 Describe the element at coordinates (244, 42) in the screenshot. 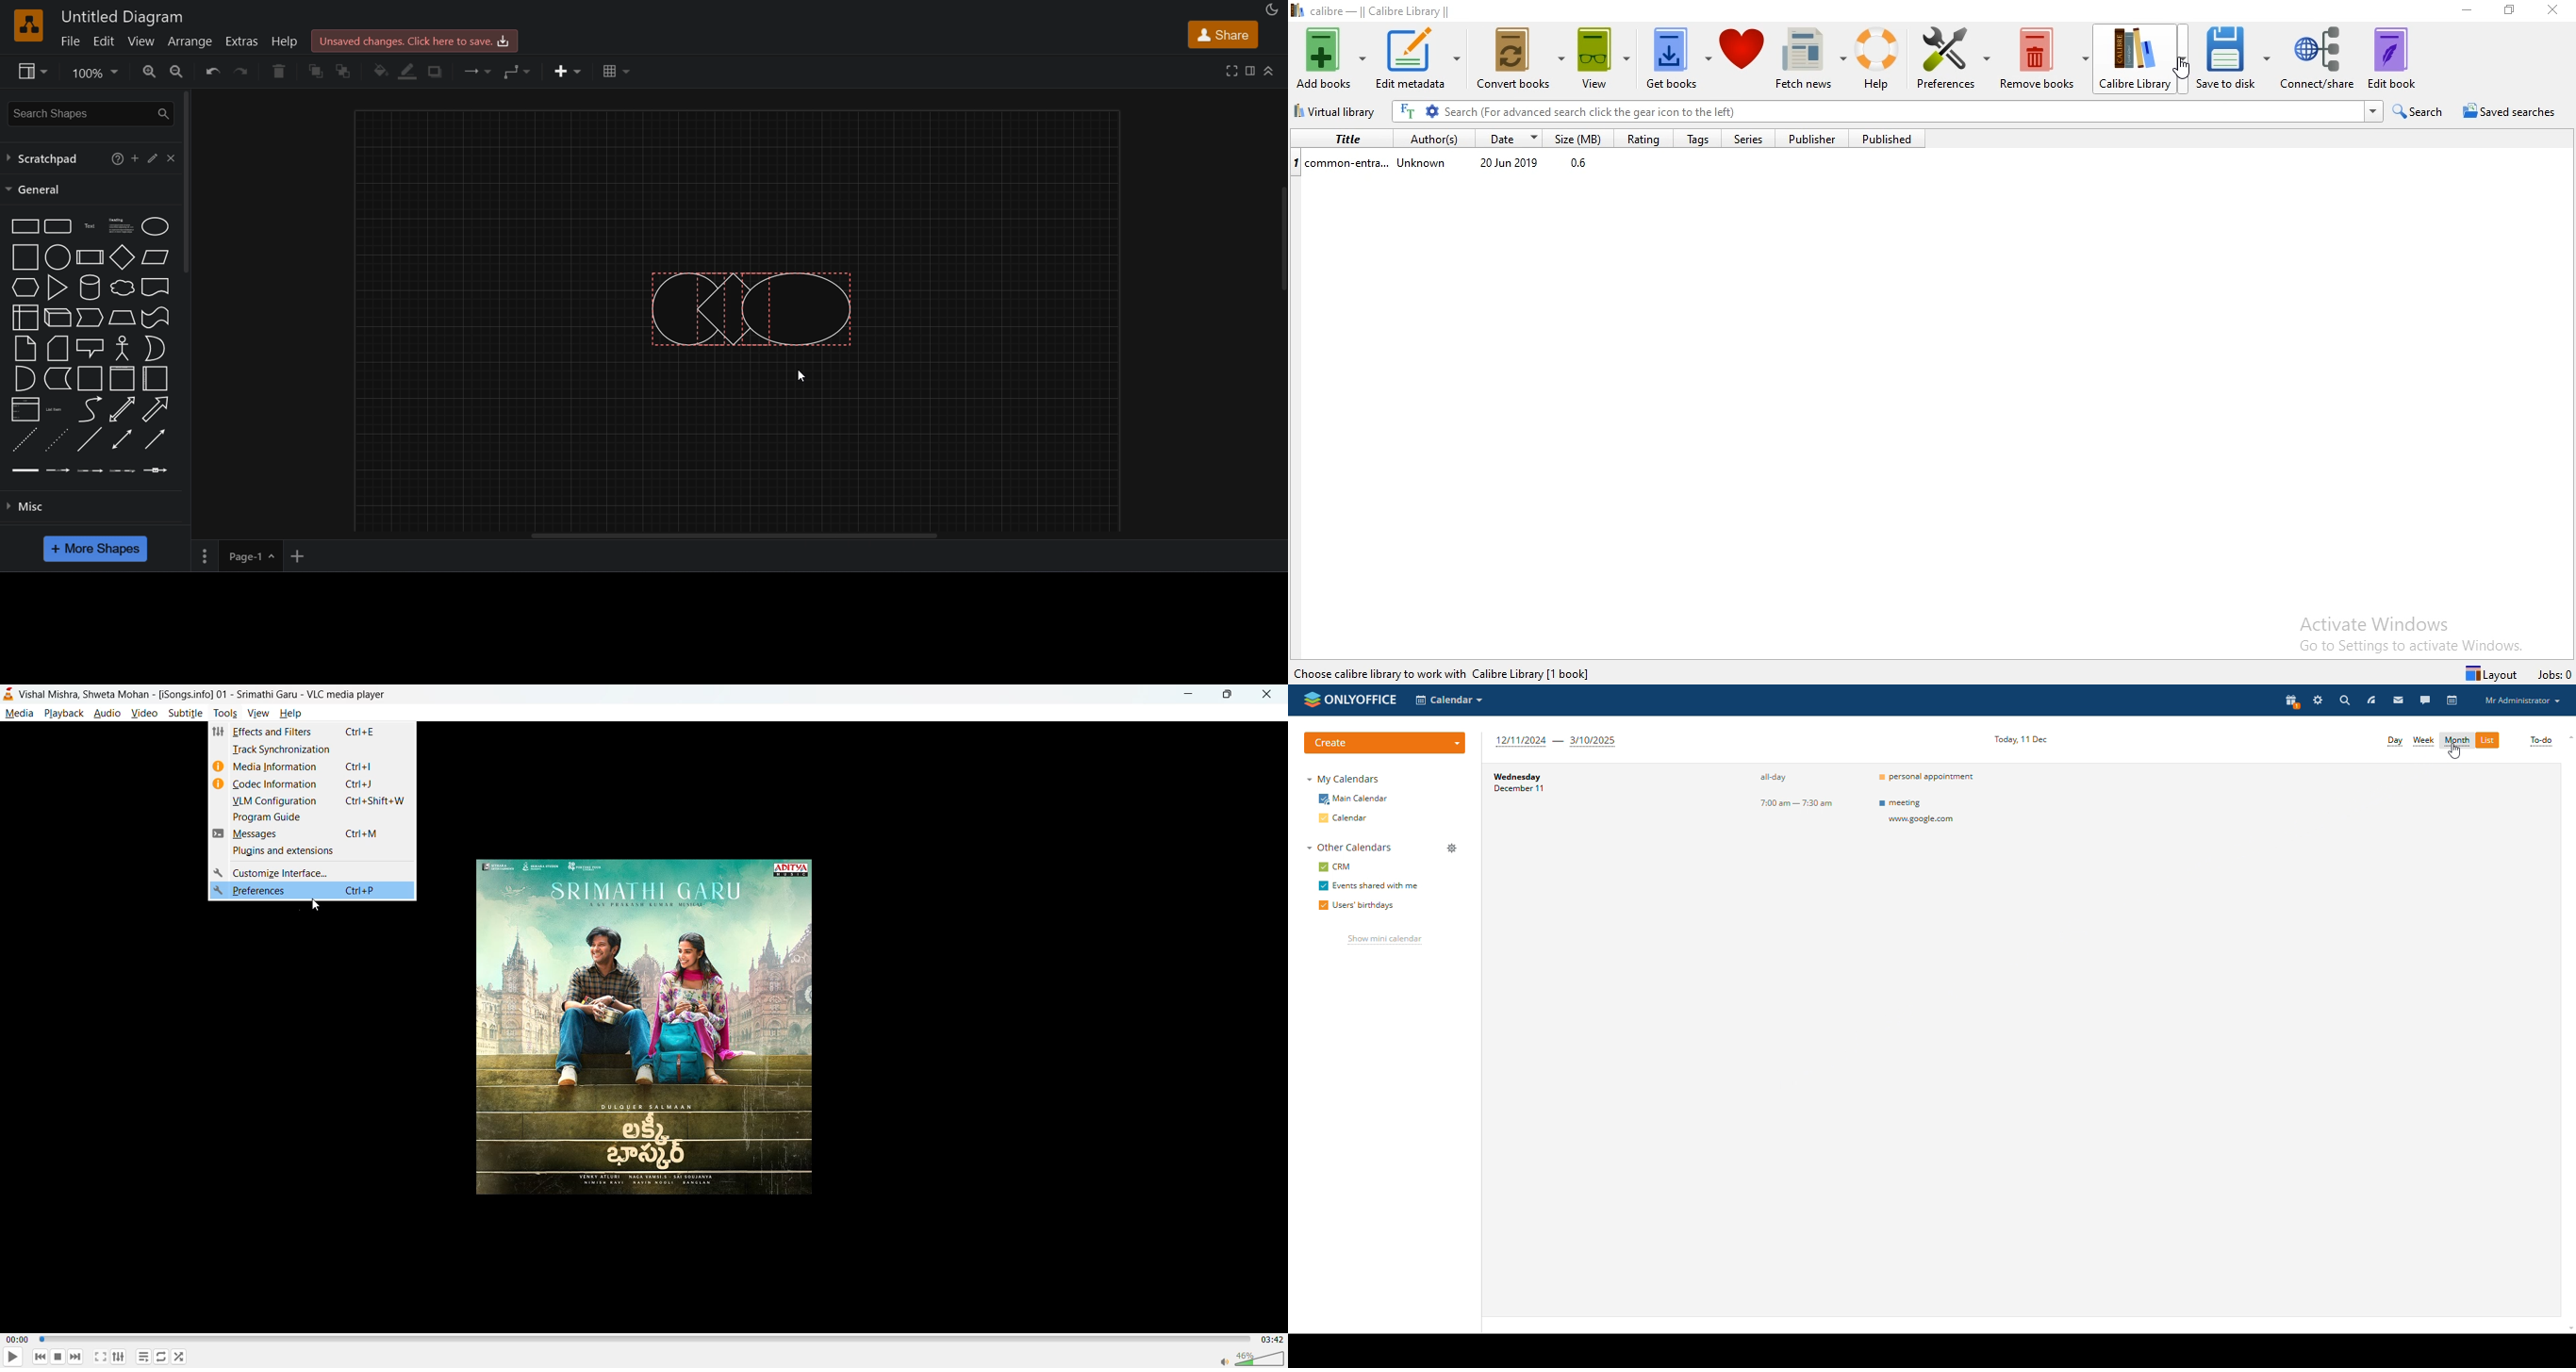

I see `extras` at that location.